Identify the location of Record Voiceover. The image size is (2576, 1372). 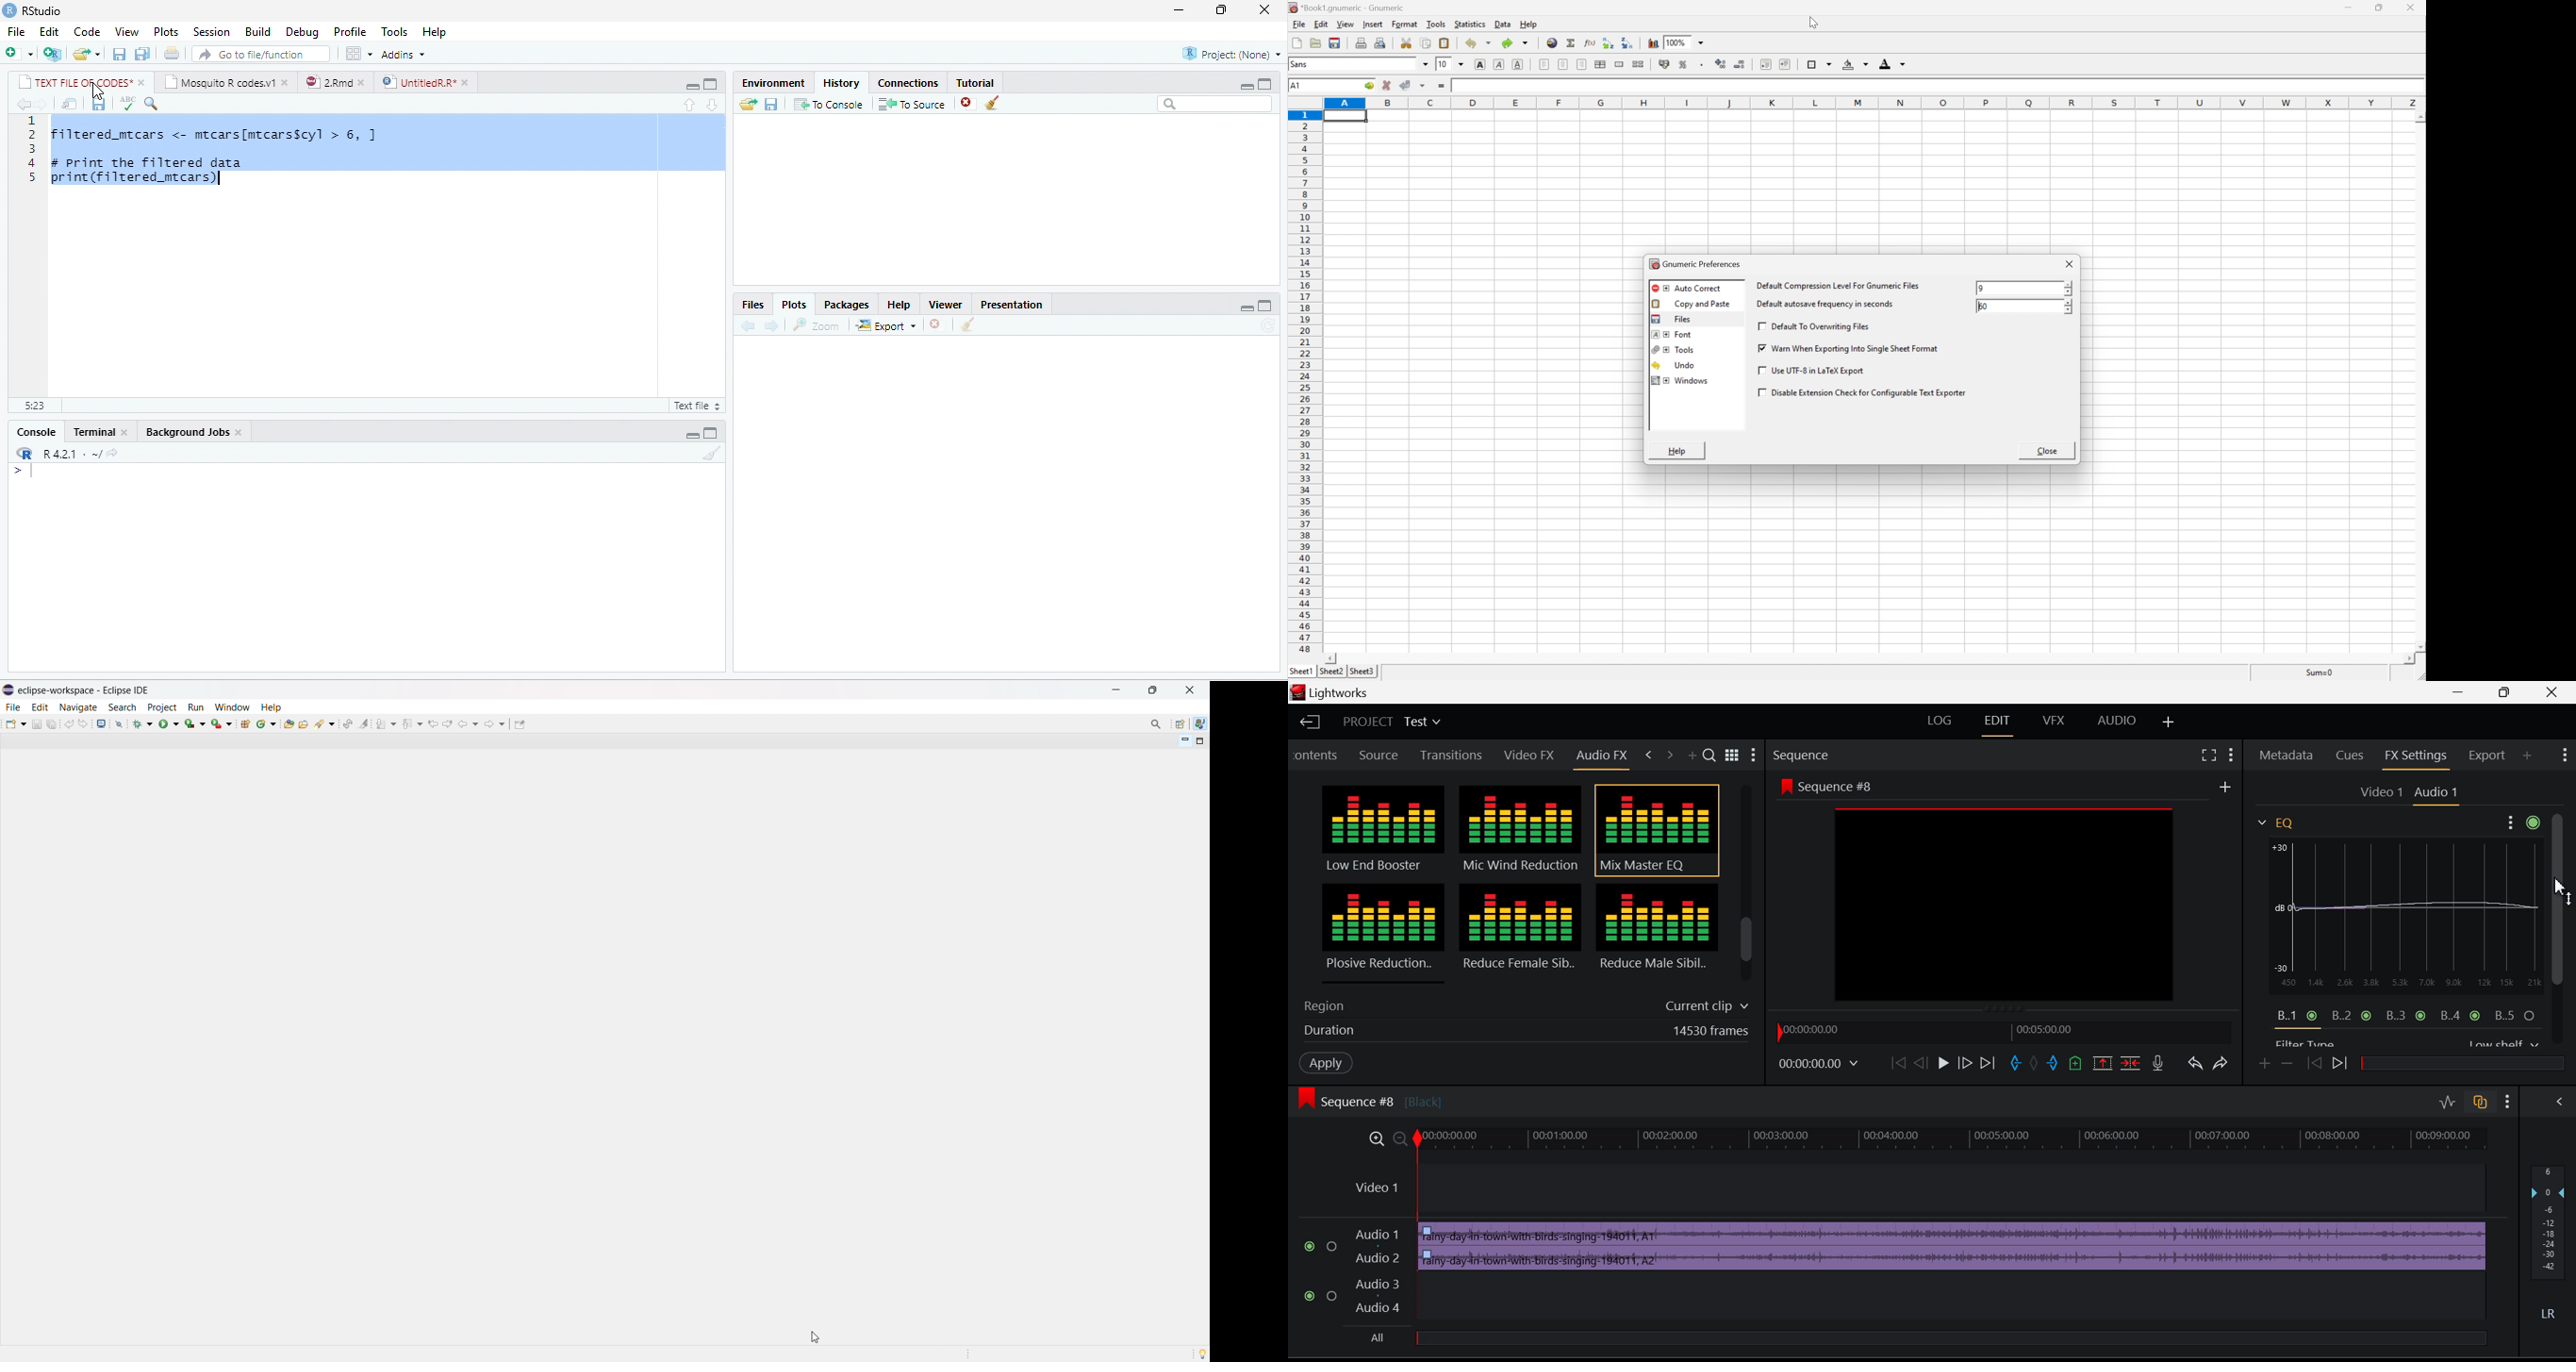
(2157, 1064).